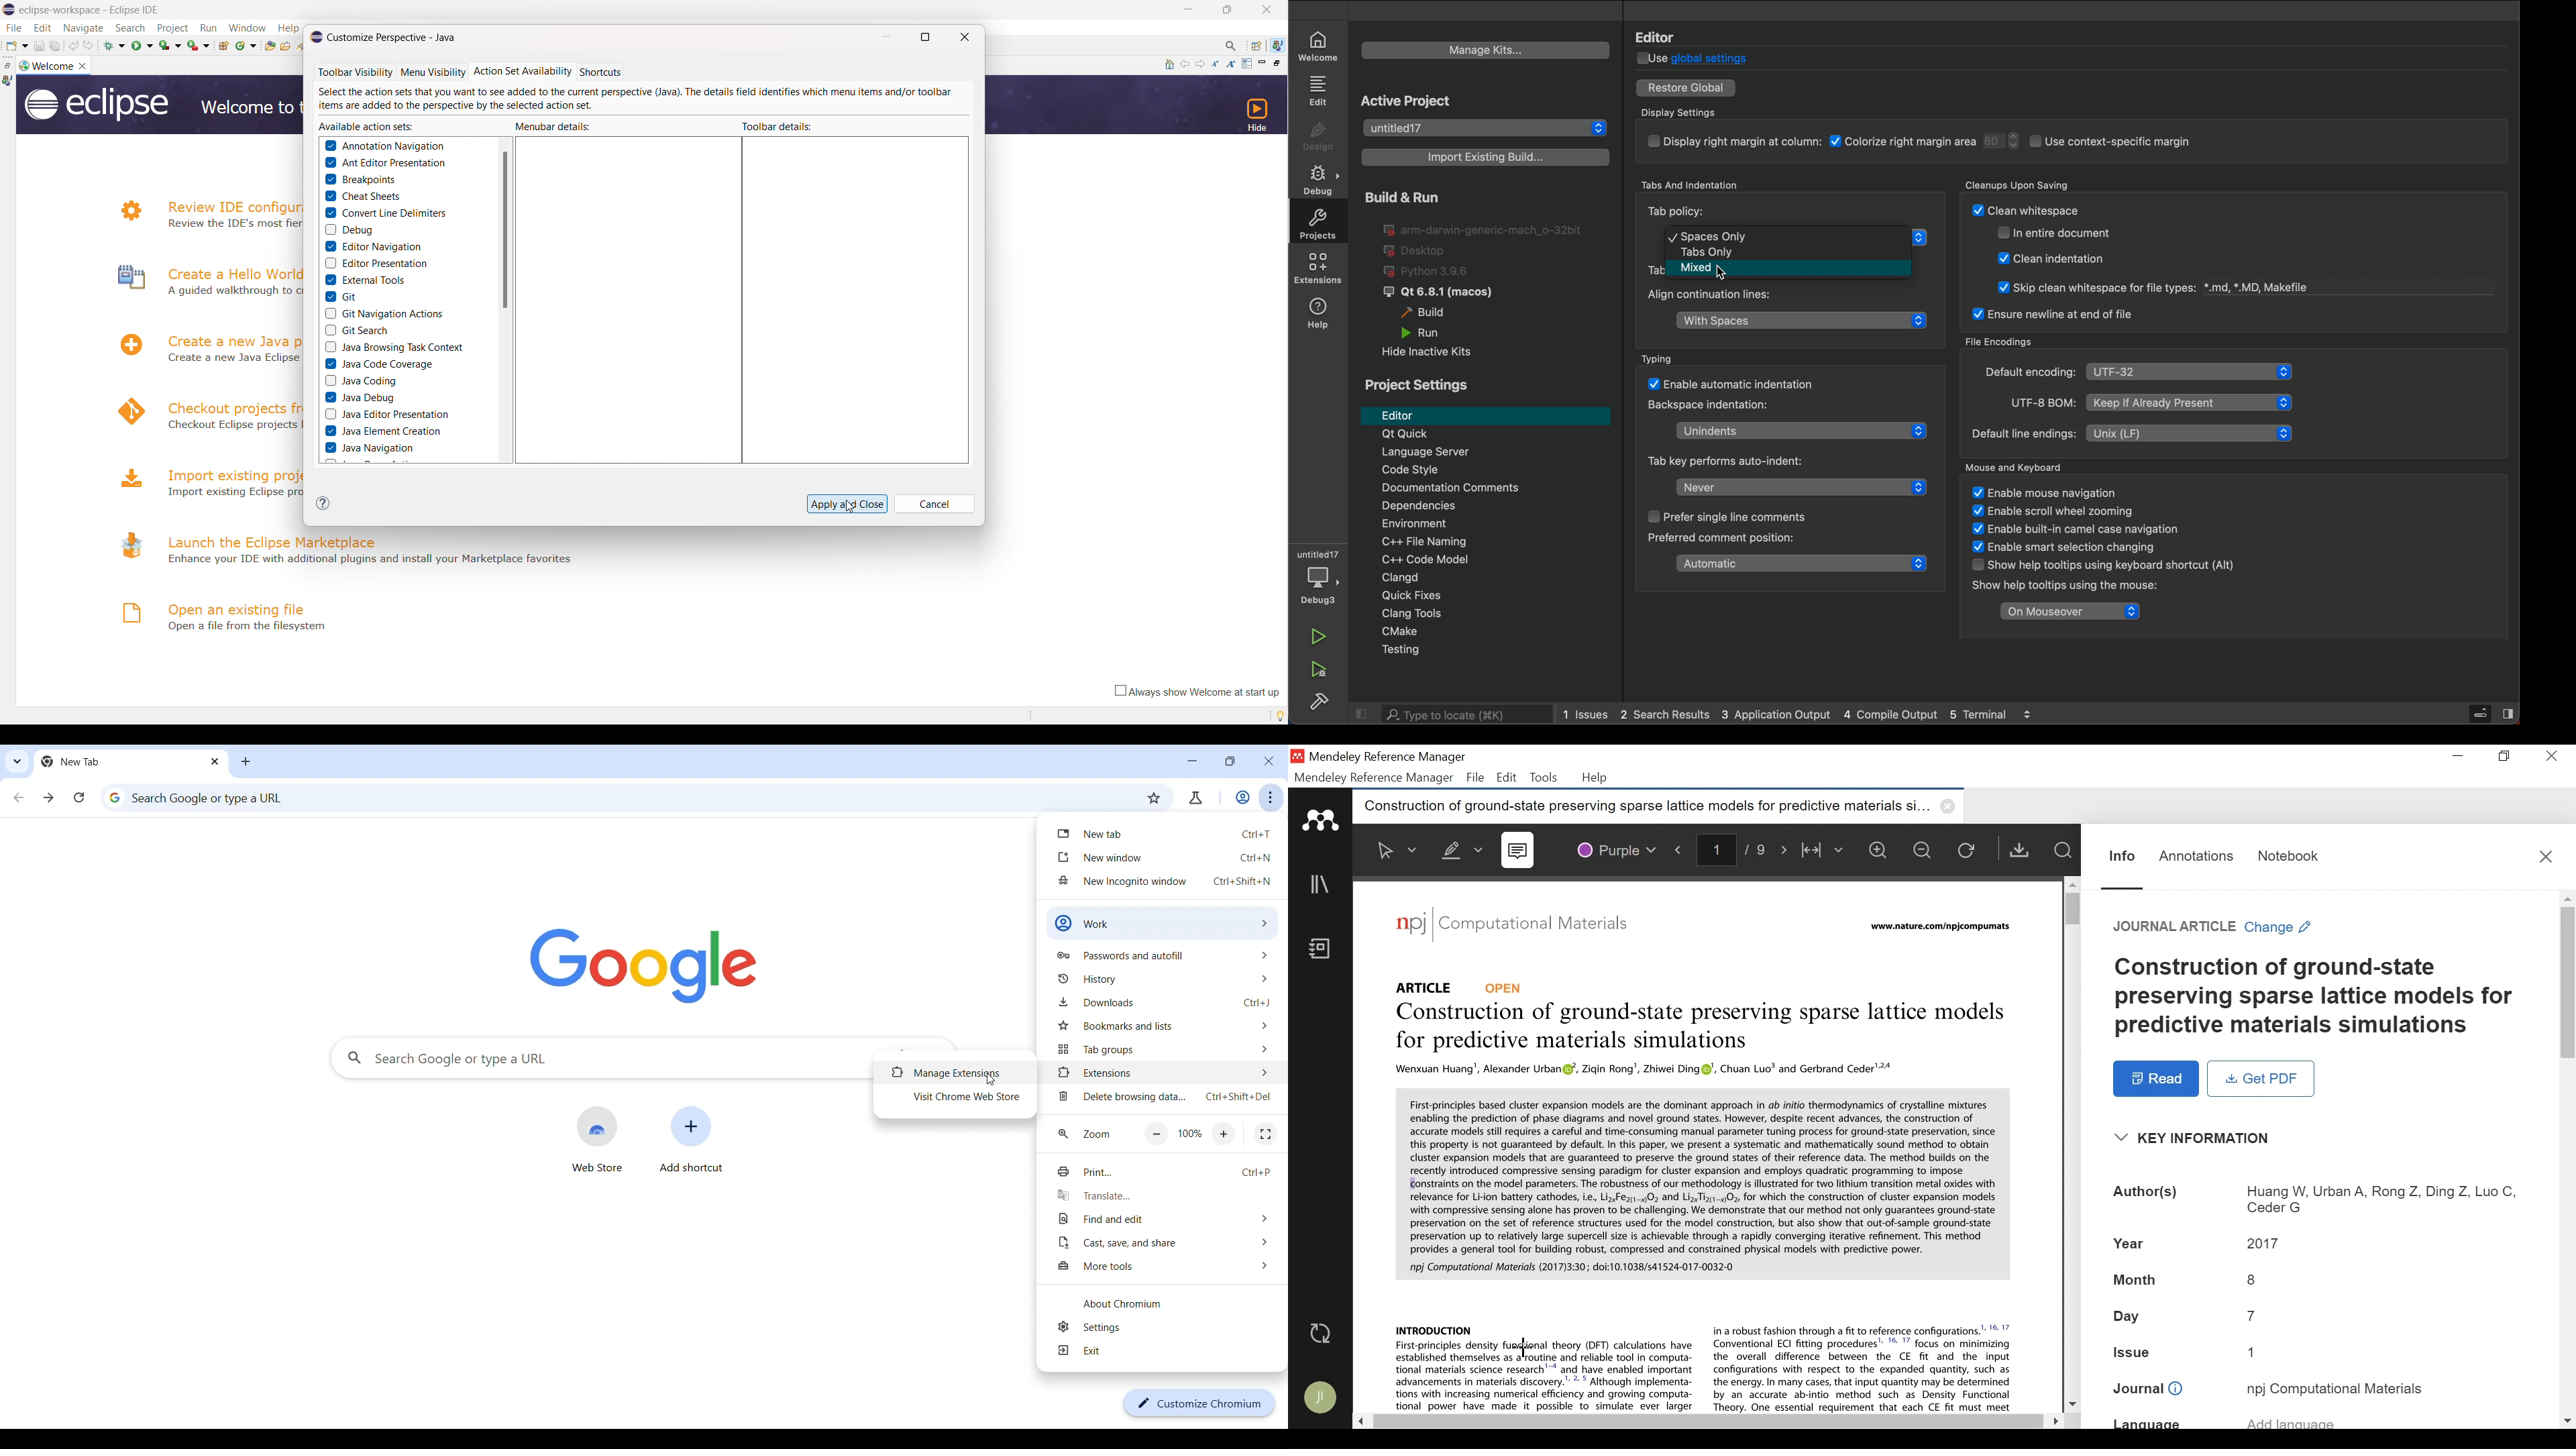 Image resolution: width=2576 pixels, height=1456 pixels. I want to click on Default line endings: | Unix (LF) &l, so click(2130, 434).